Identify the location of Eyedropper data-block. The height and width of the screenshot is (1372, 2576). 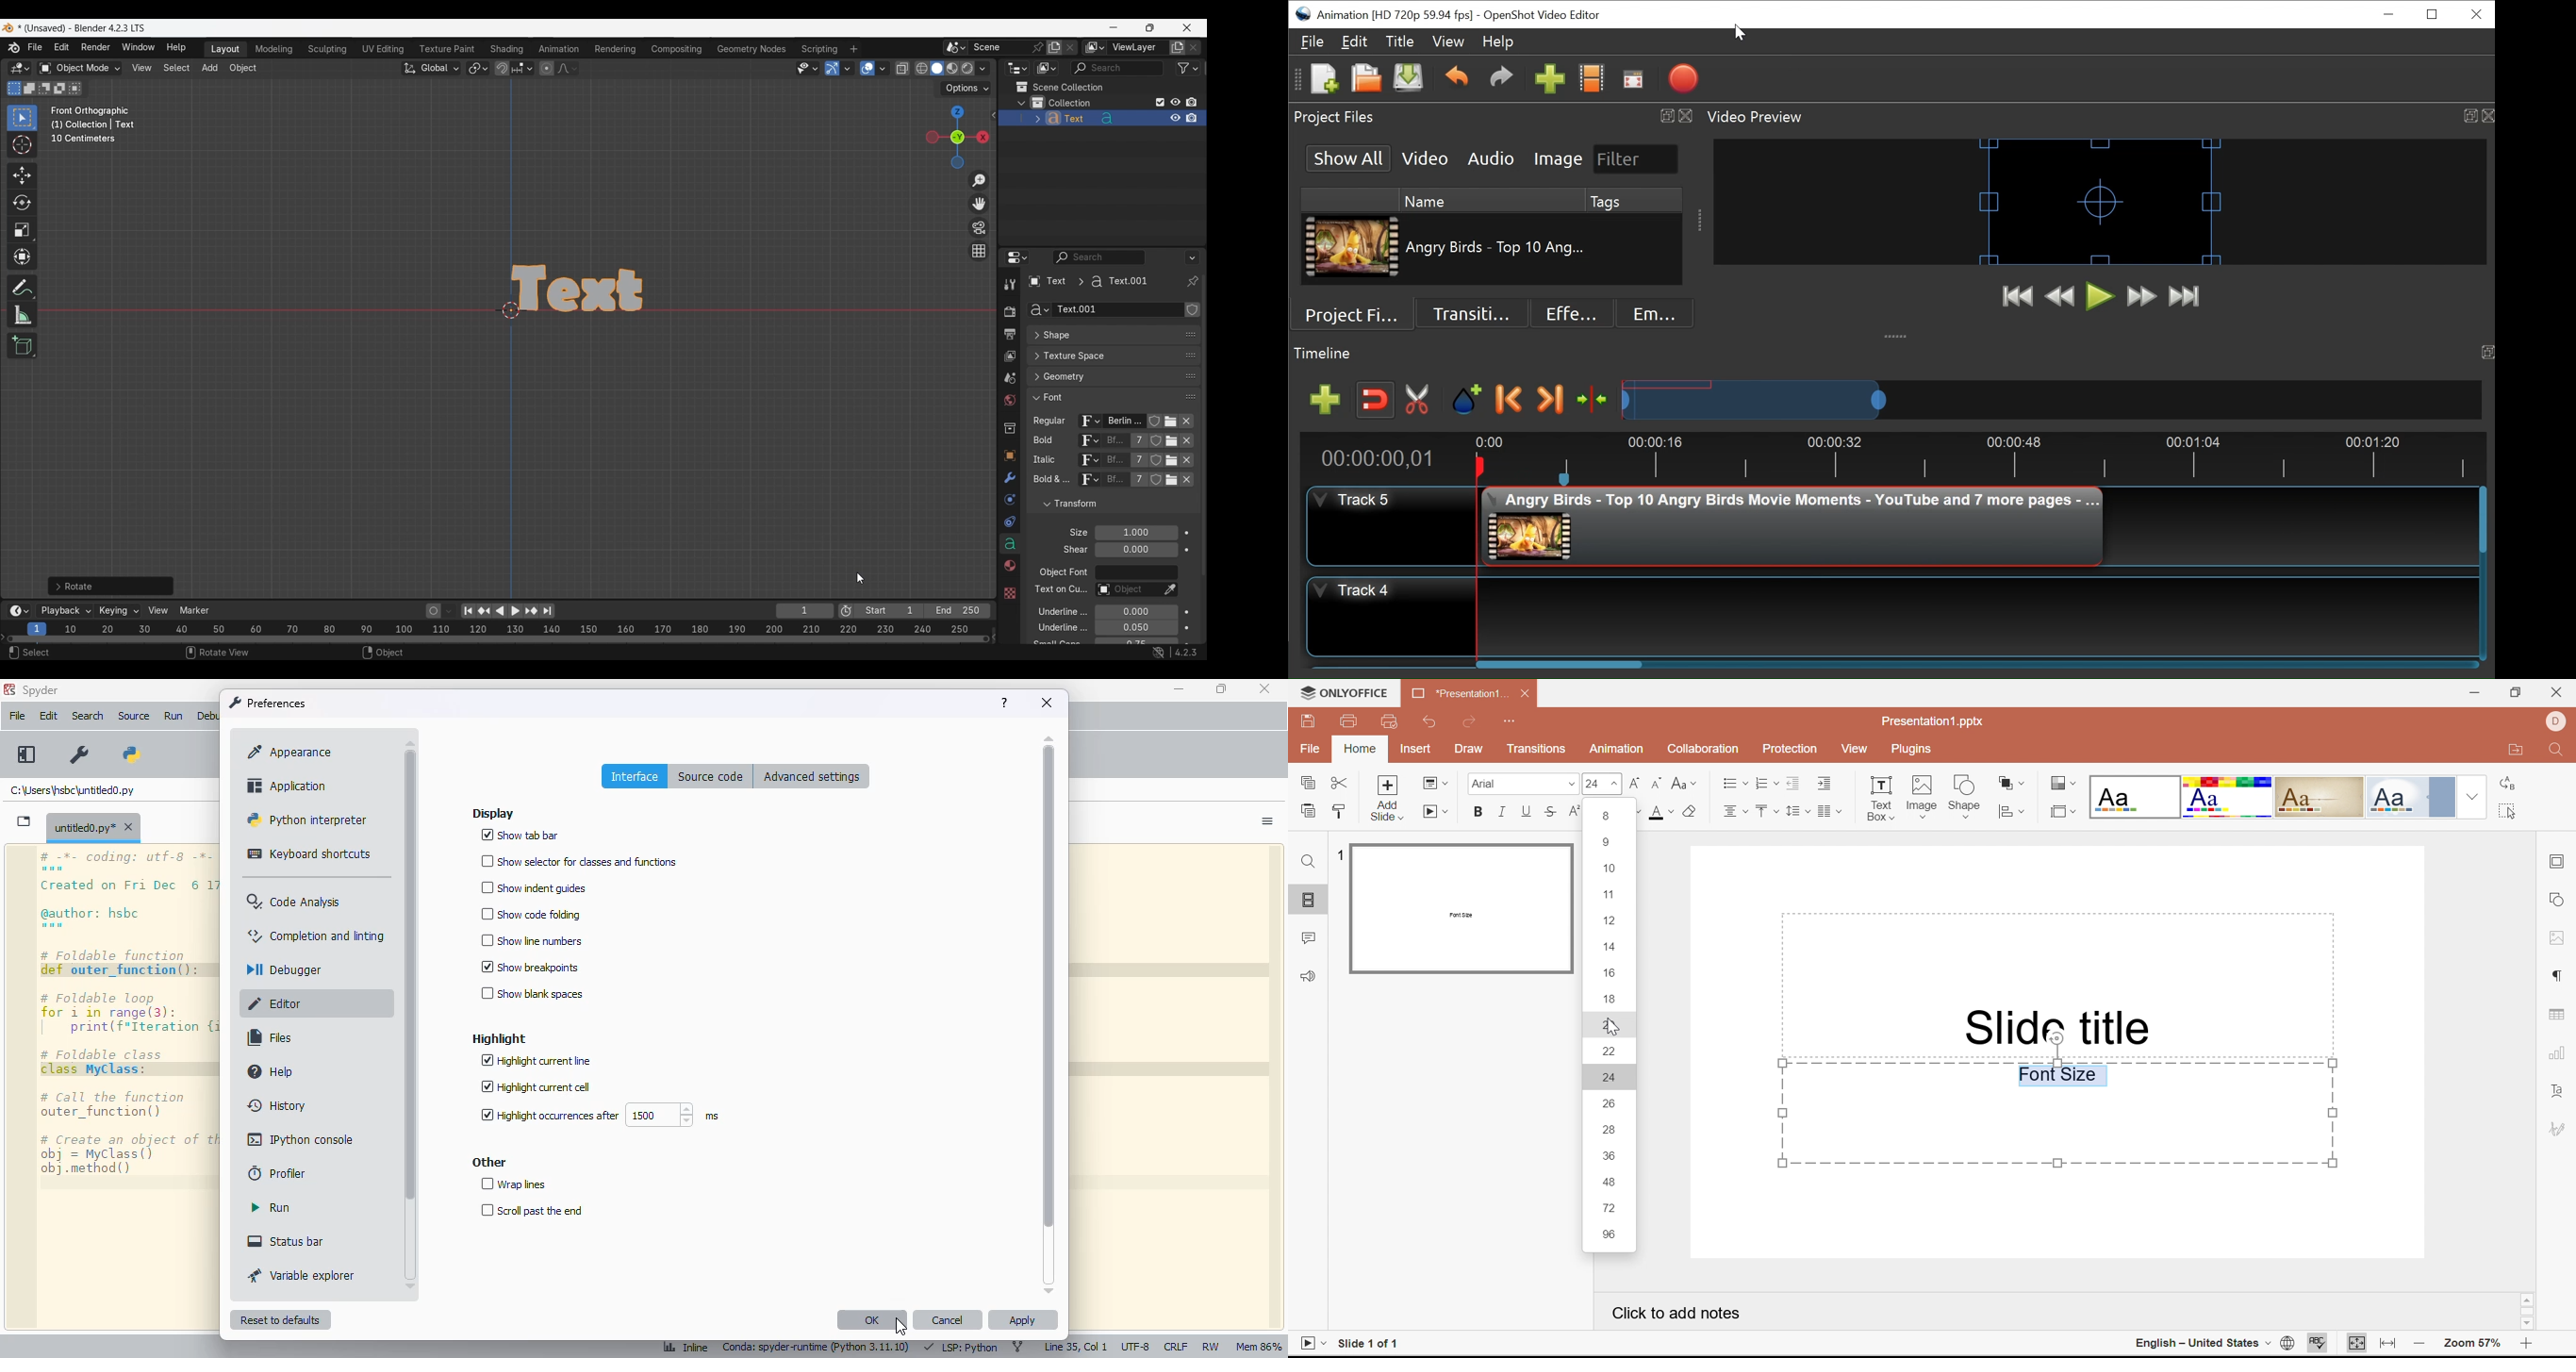
(1169, 590).